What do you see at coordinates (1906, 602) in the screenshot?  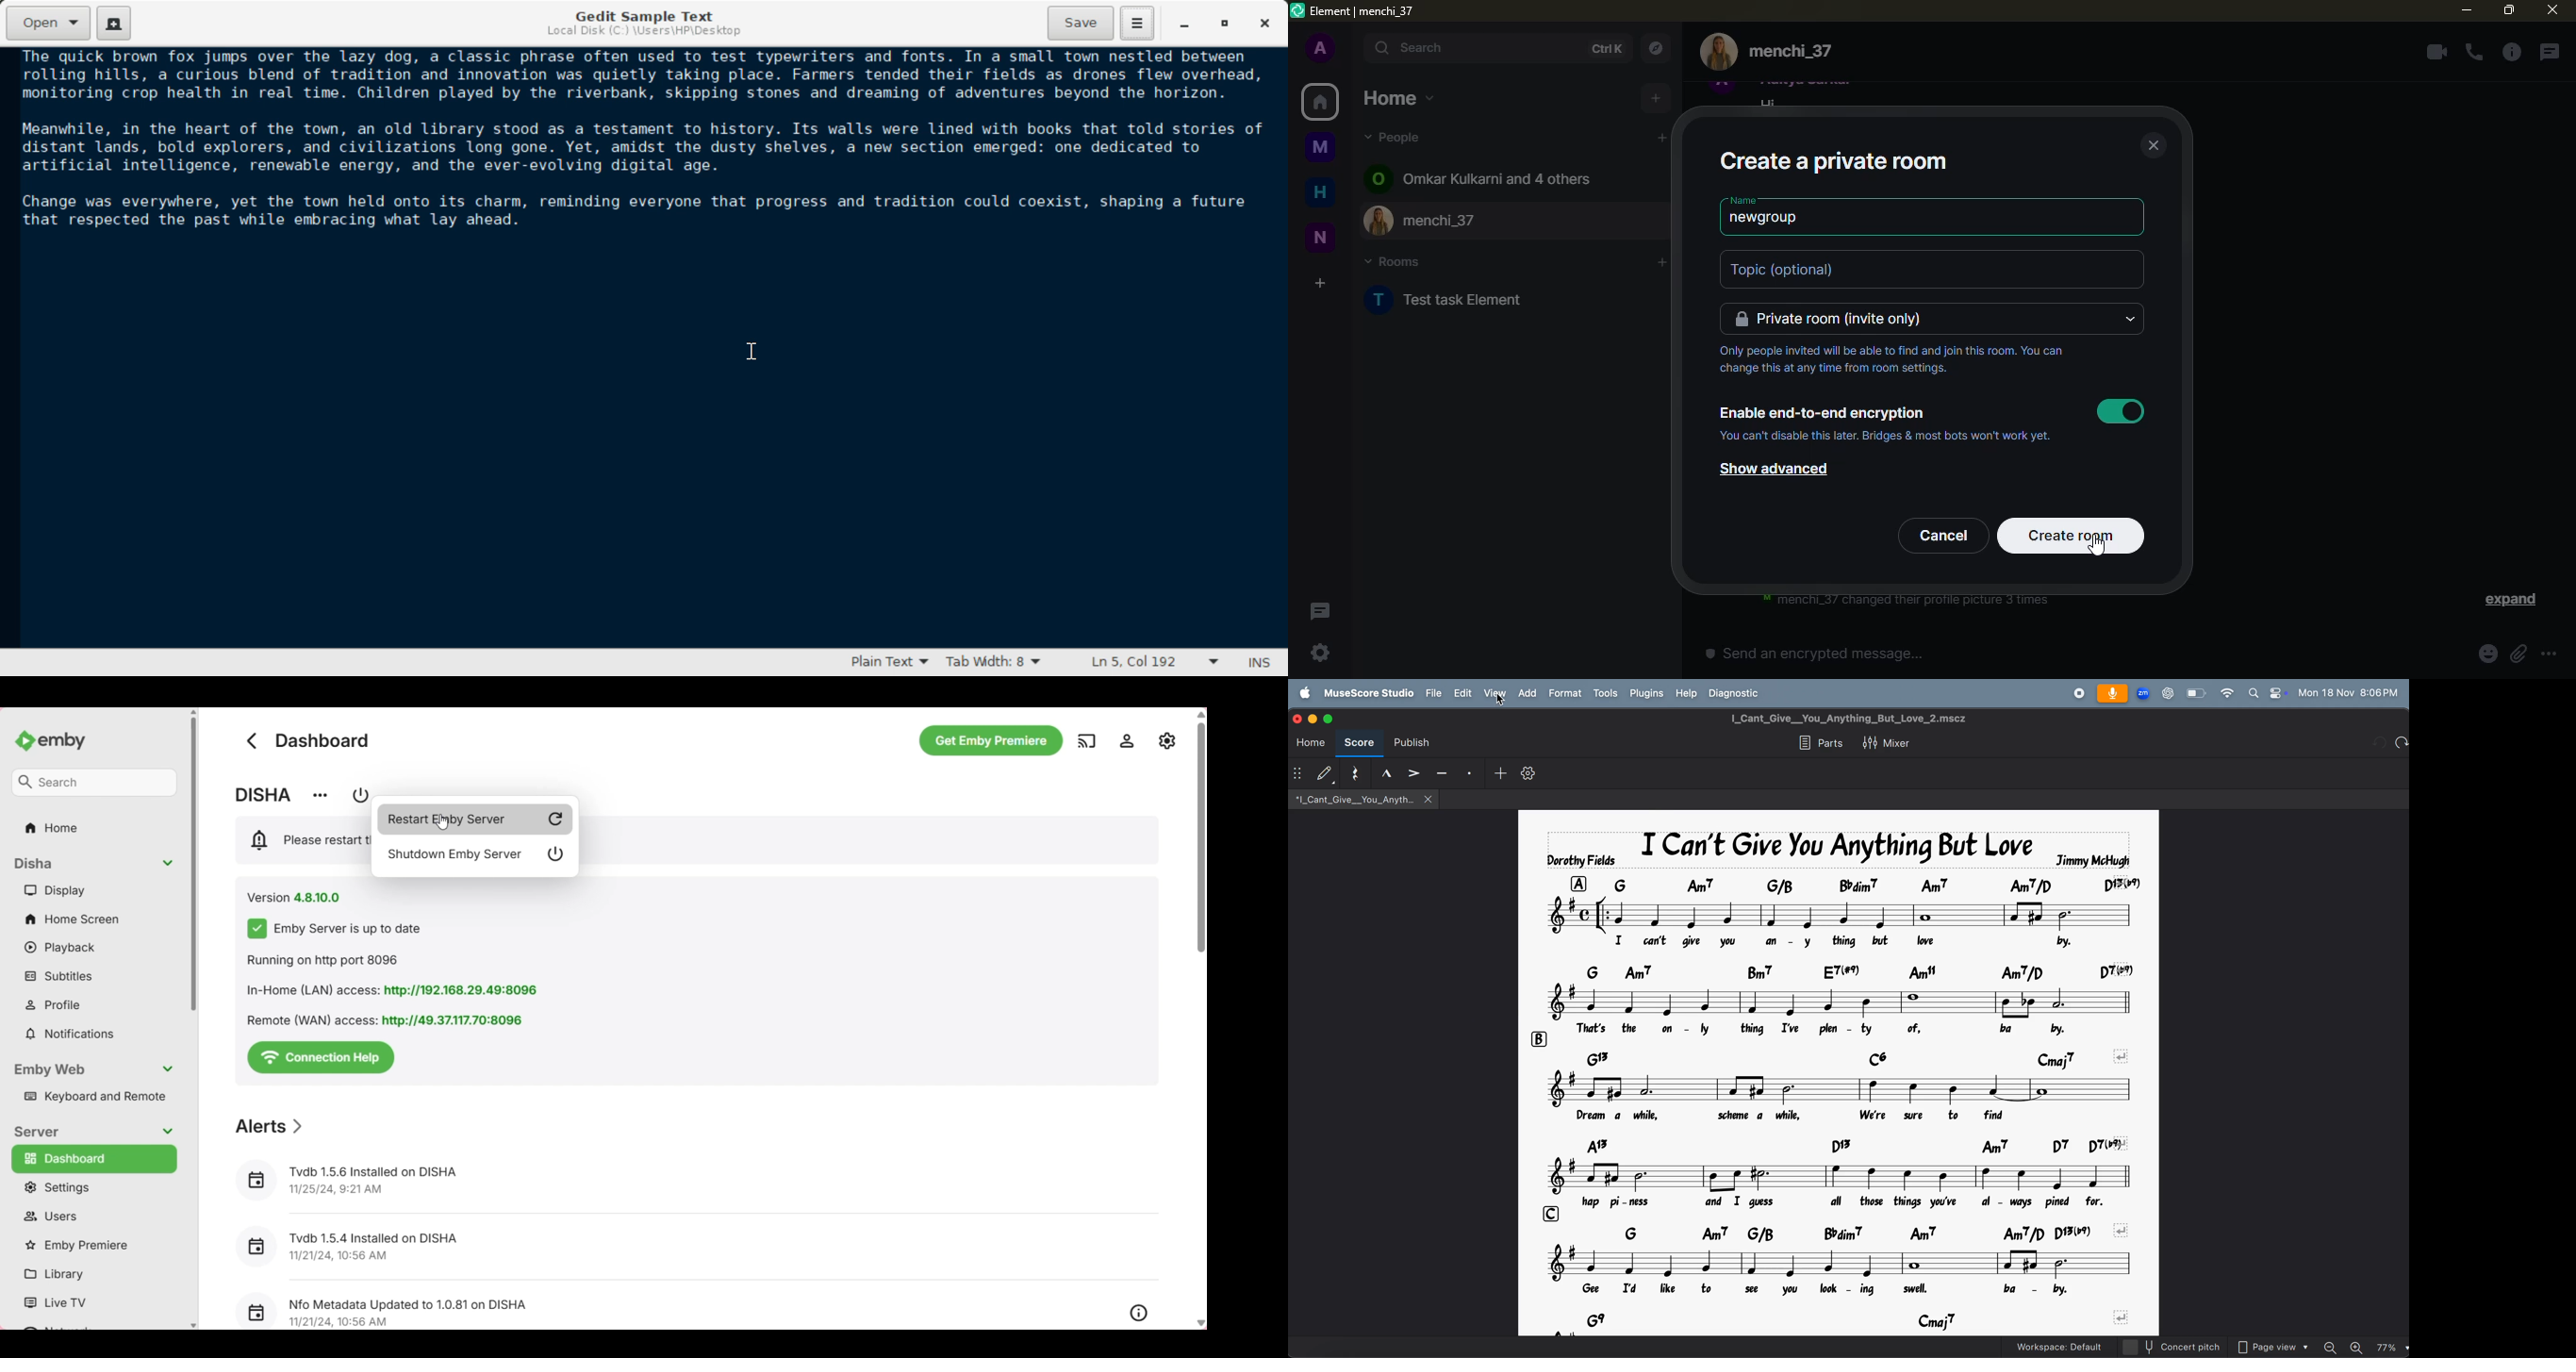 I see `menchi_37 changed their profile picture 3 times` at bounding box center [1906, 602].